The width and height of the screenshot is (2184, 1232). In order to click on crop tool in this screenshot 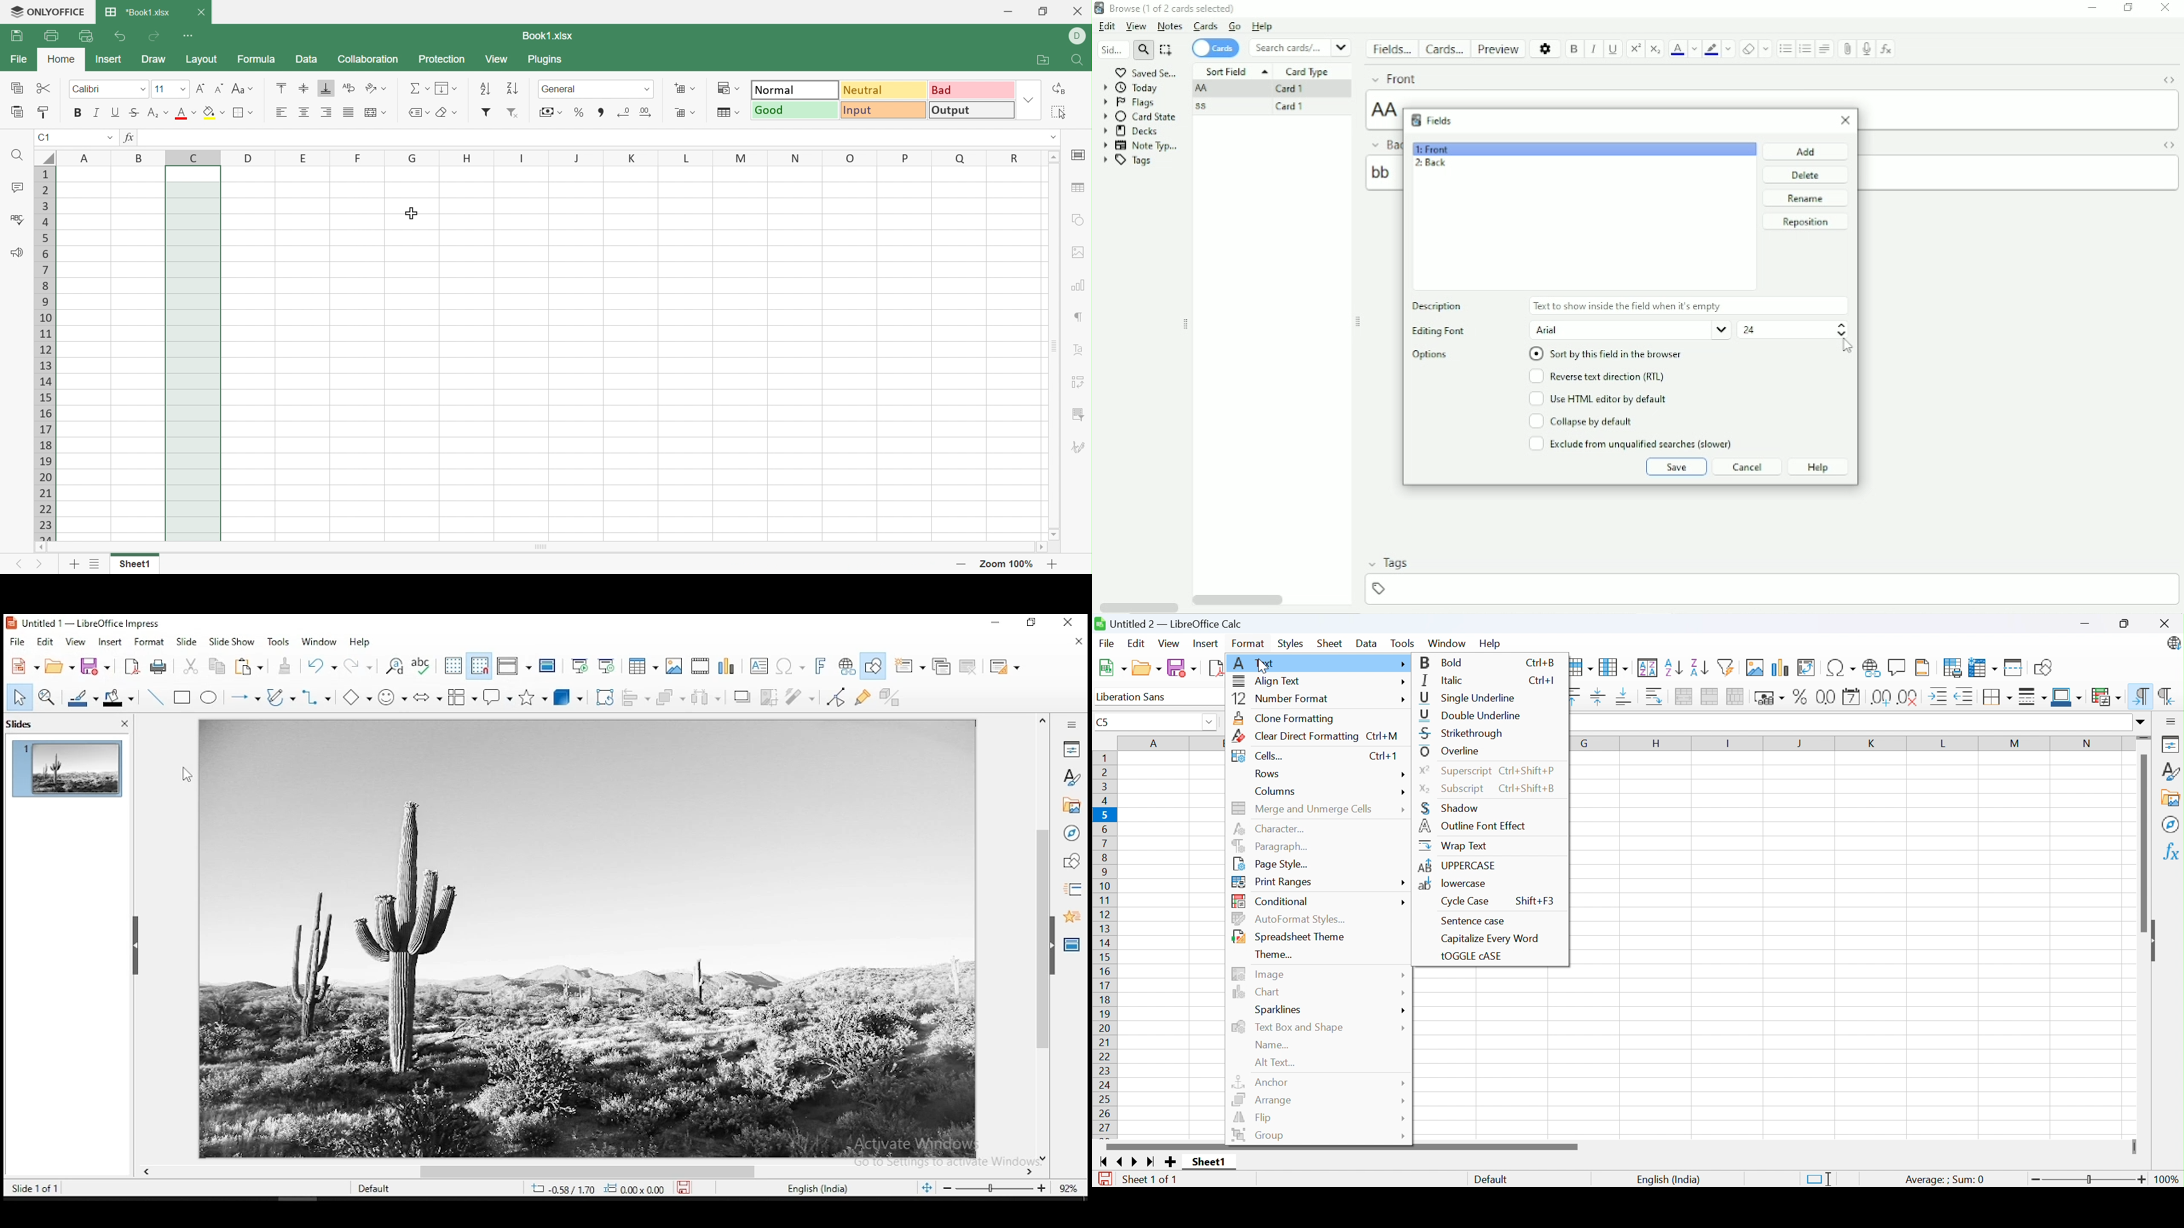, I will do `click(605, 698)`.